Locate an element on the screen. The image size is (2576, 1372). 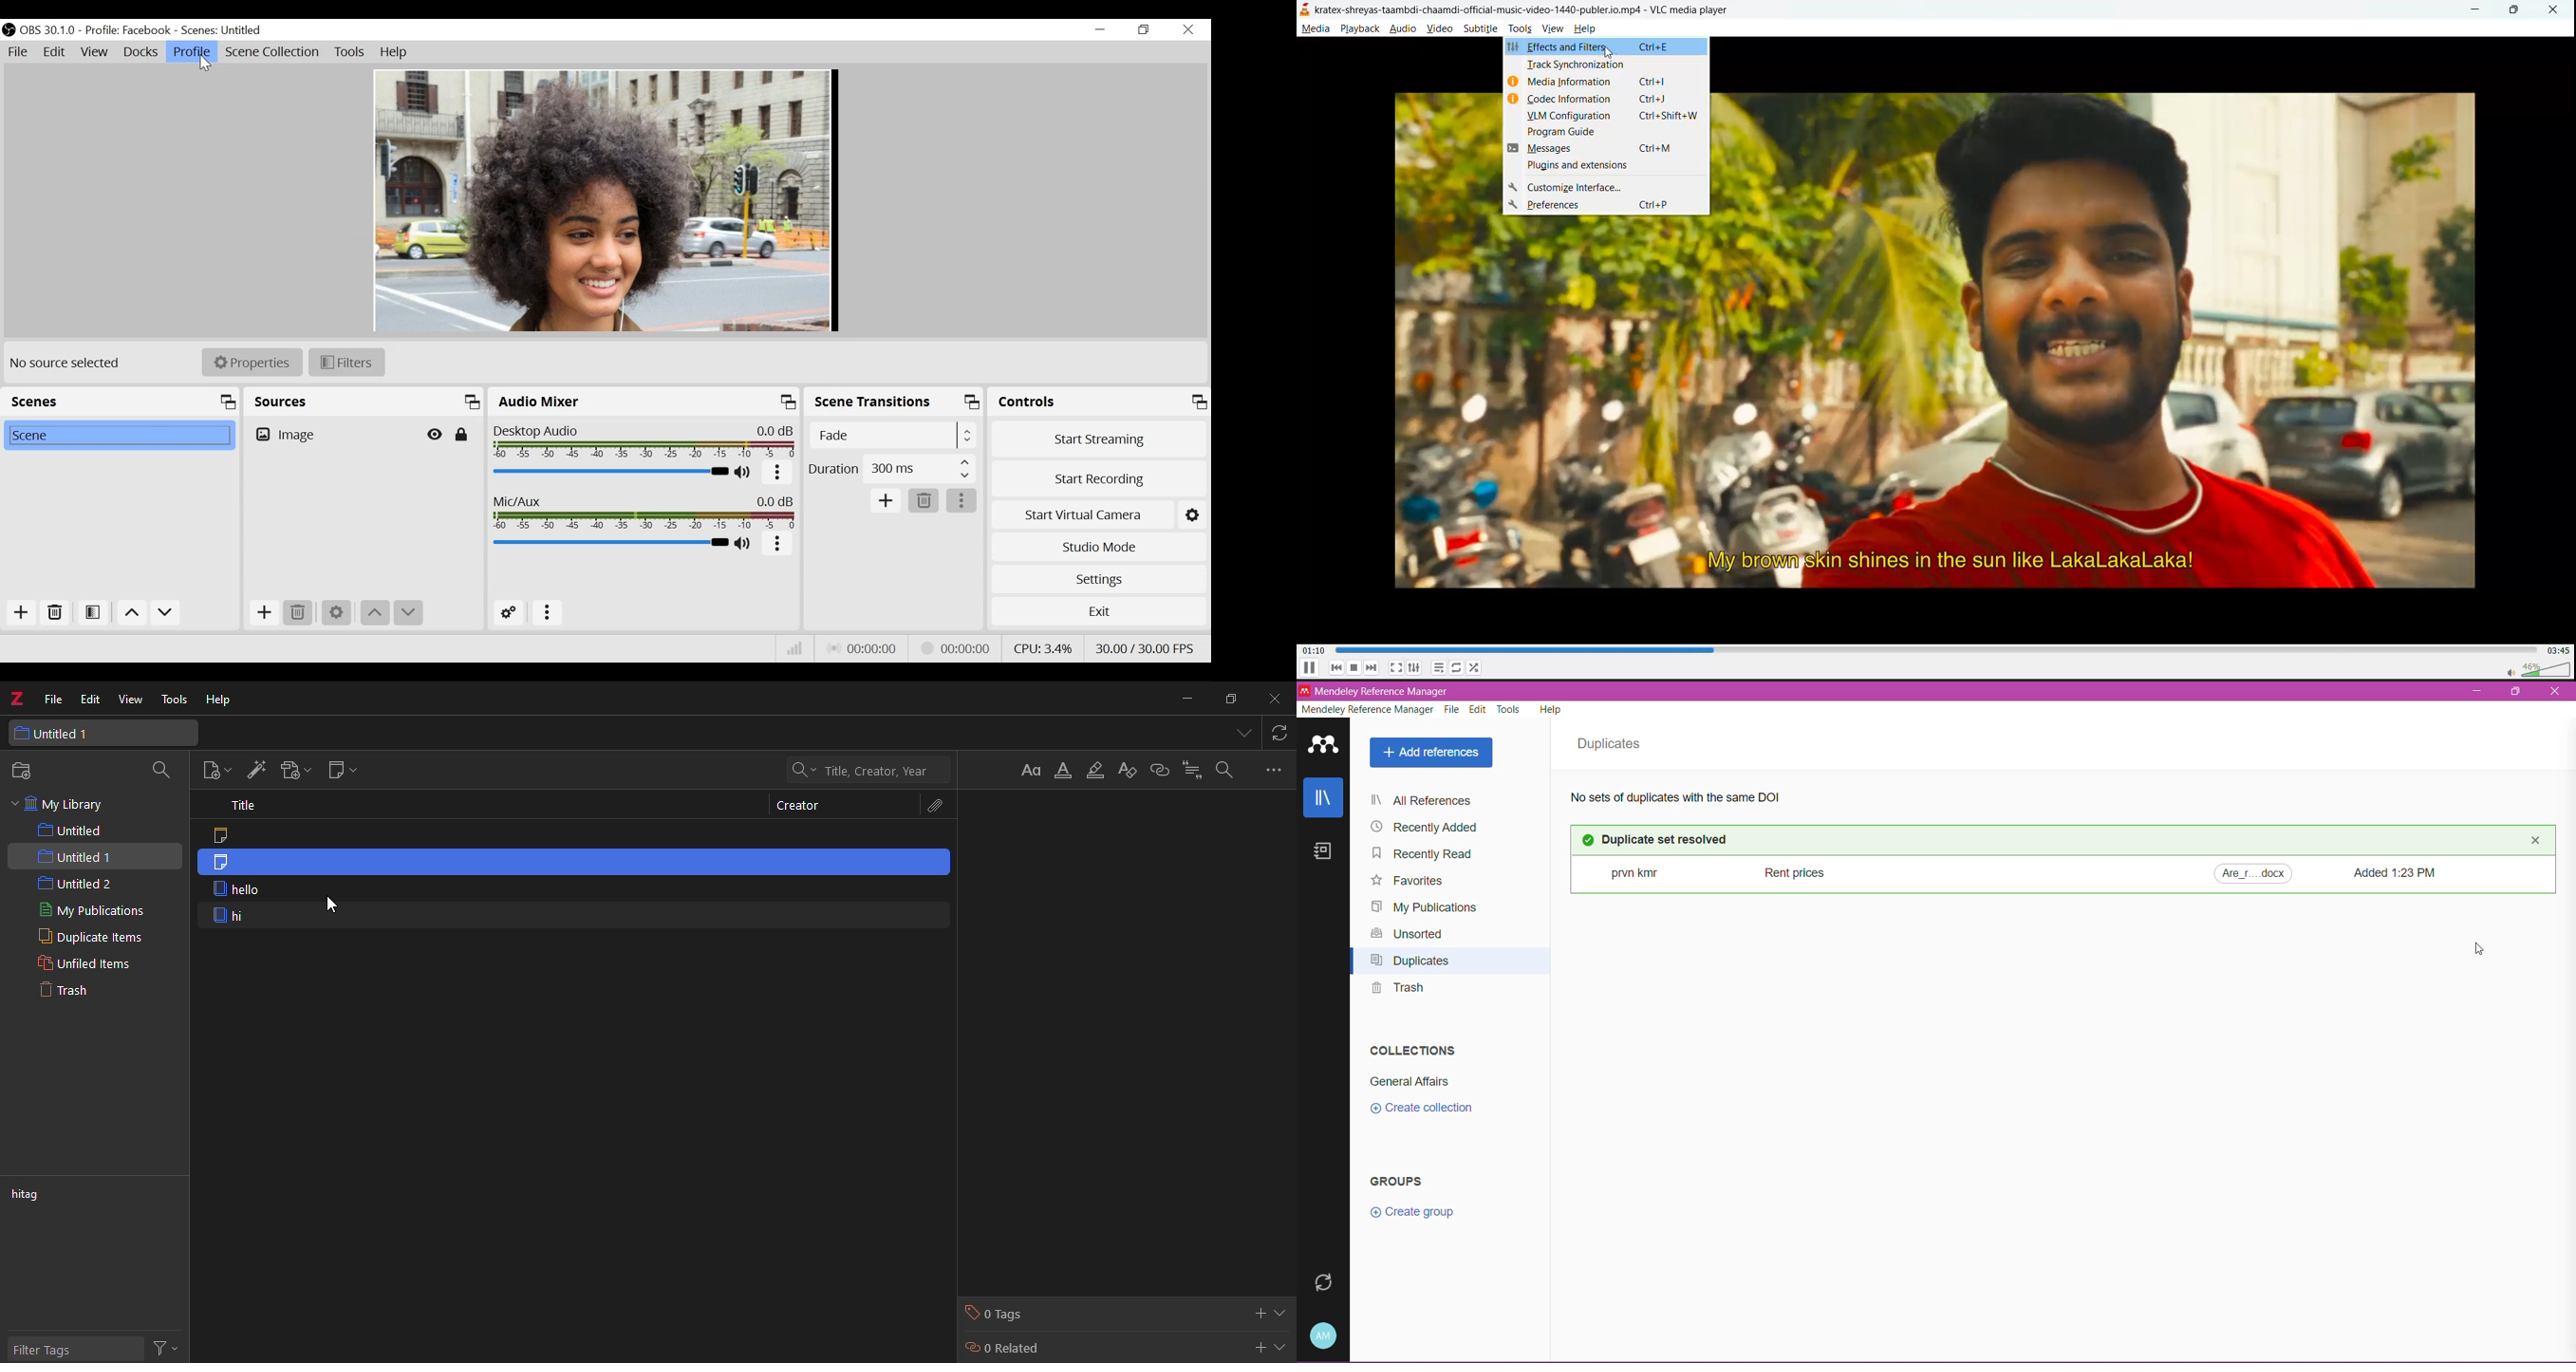
Stream Status is located at coordinates (957, 647).